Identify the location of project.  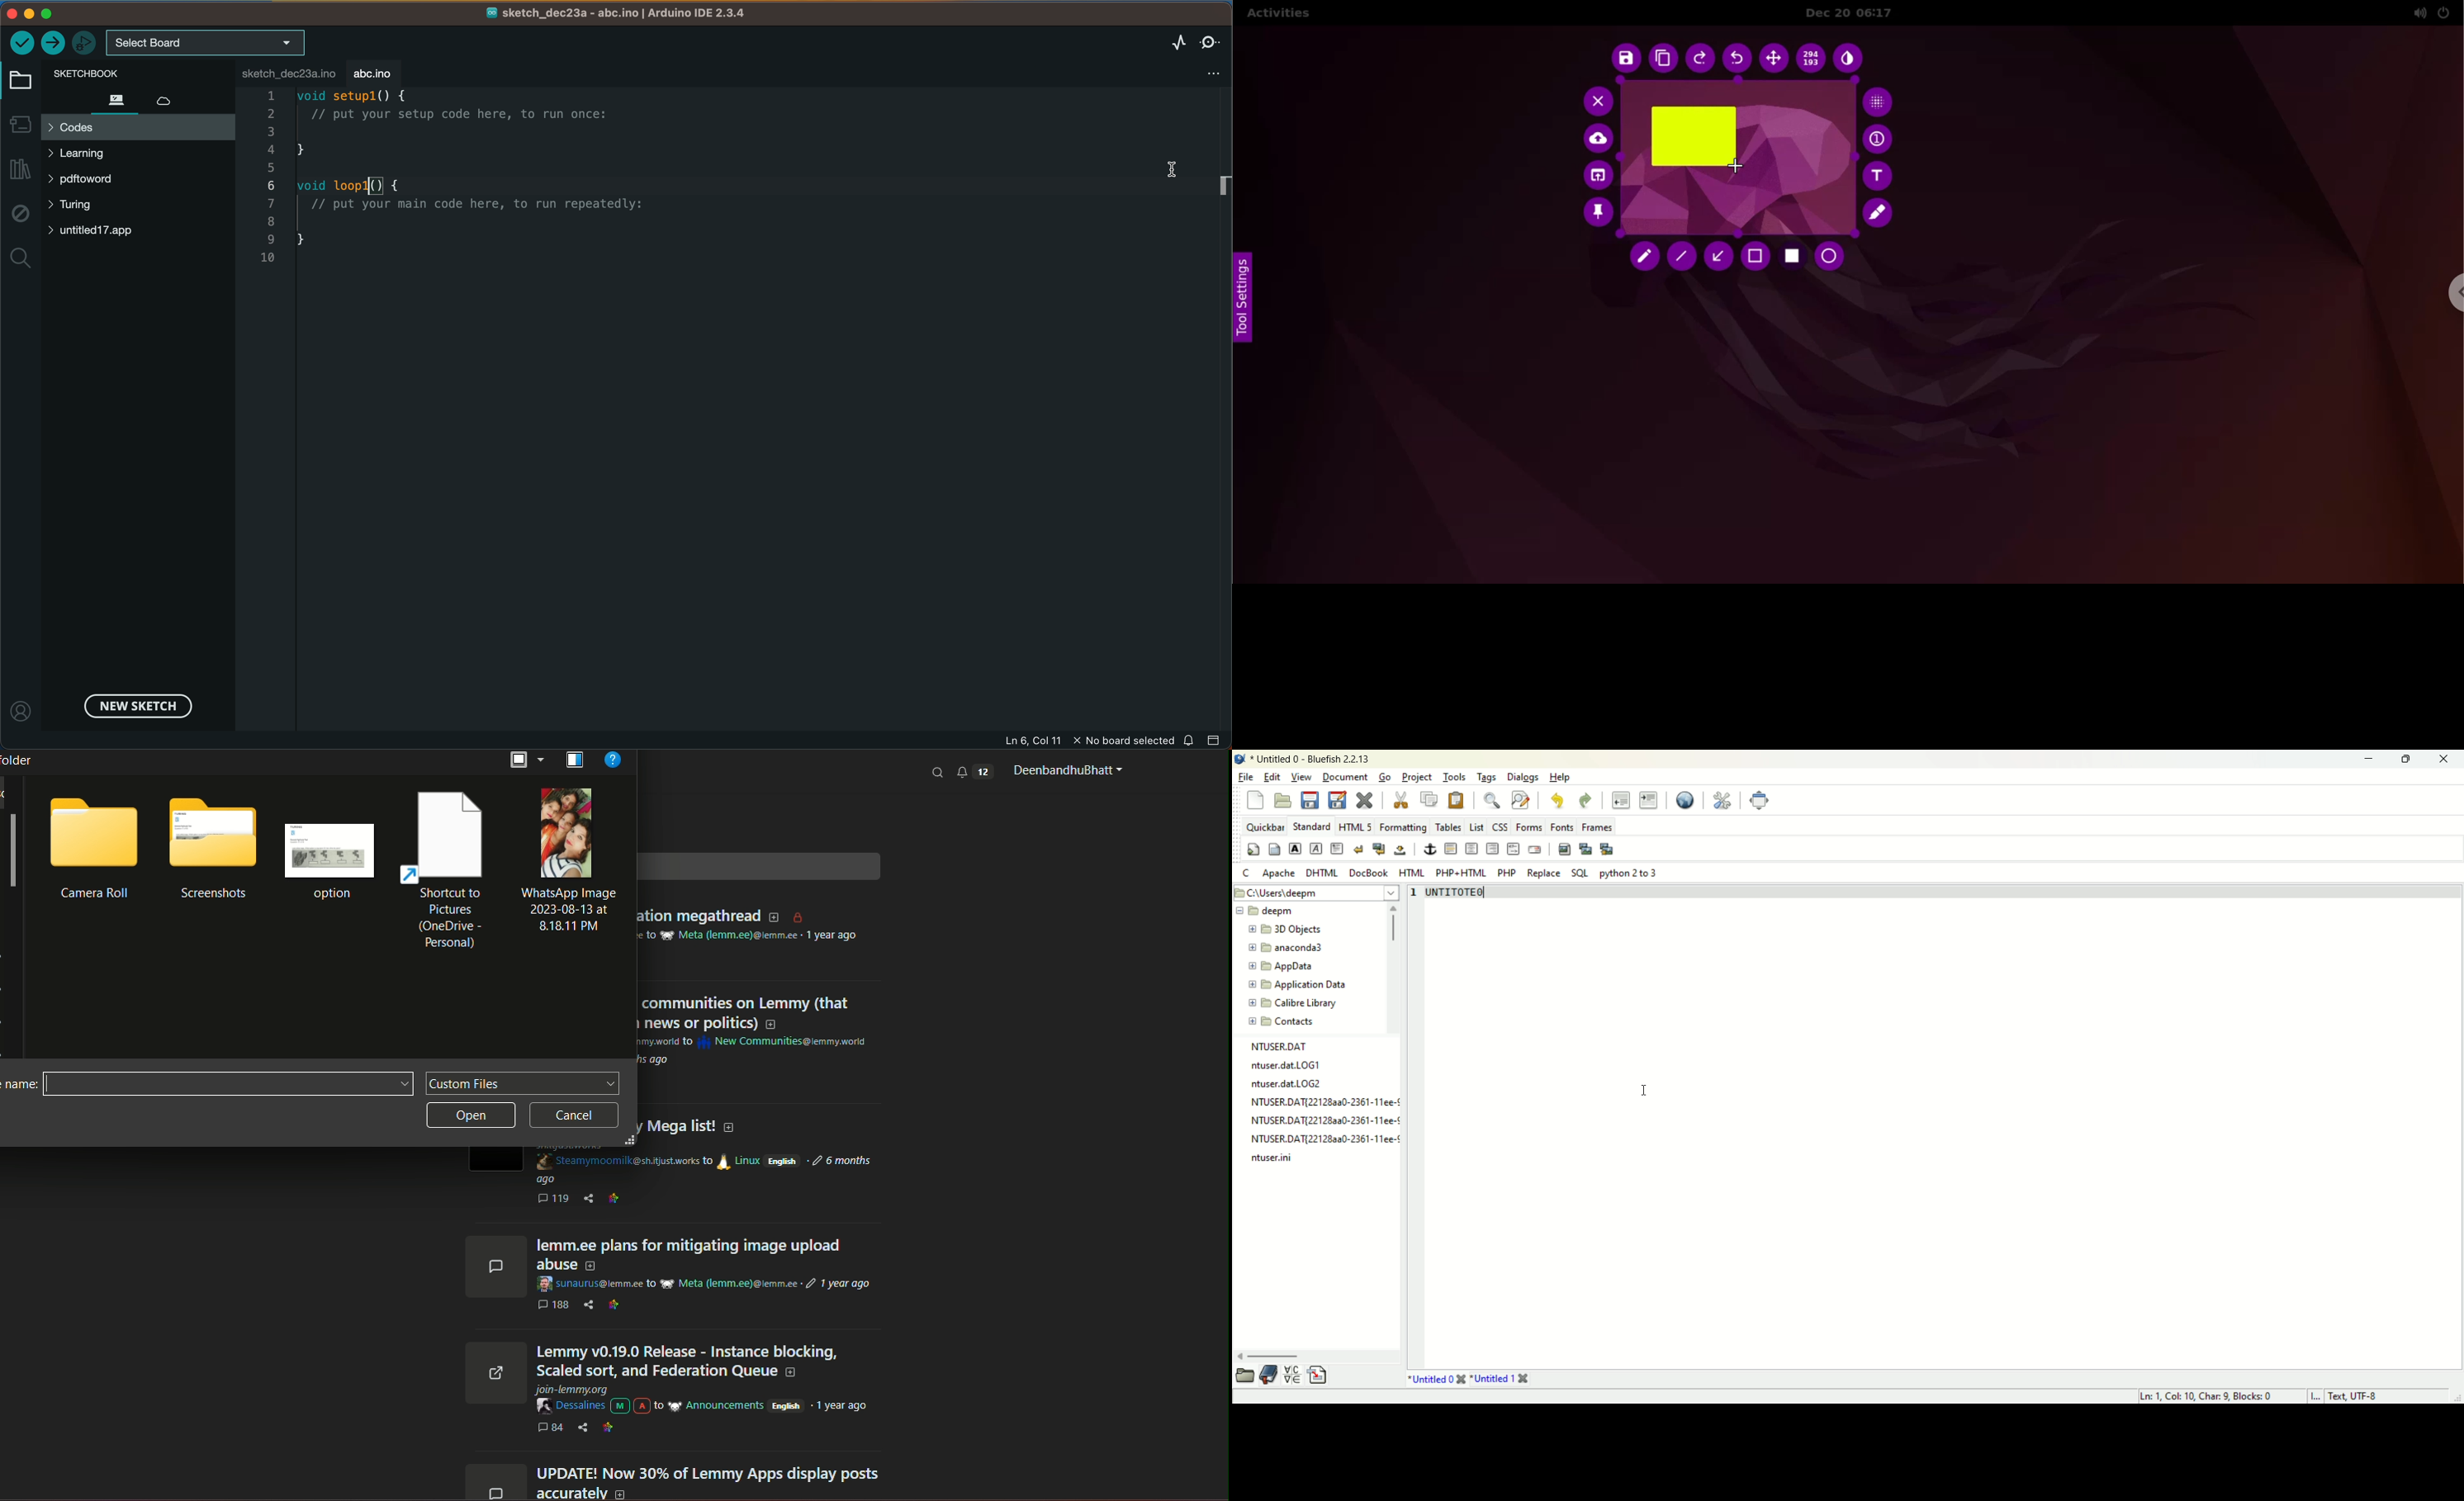
(1416, 778).